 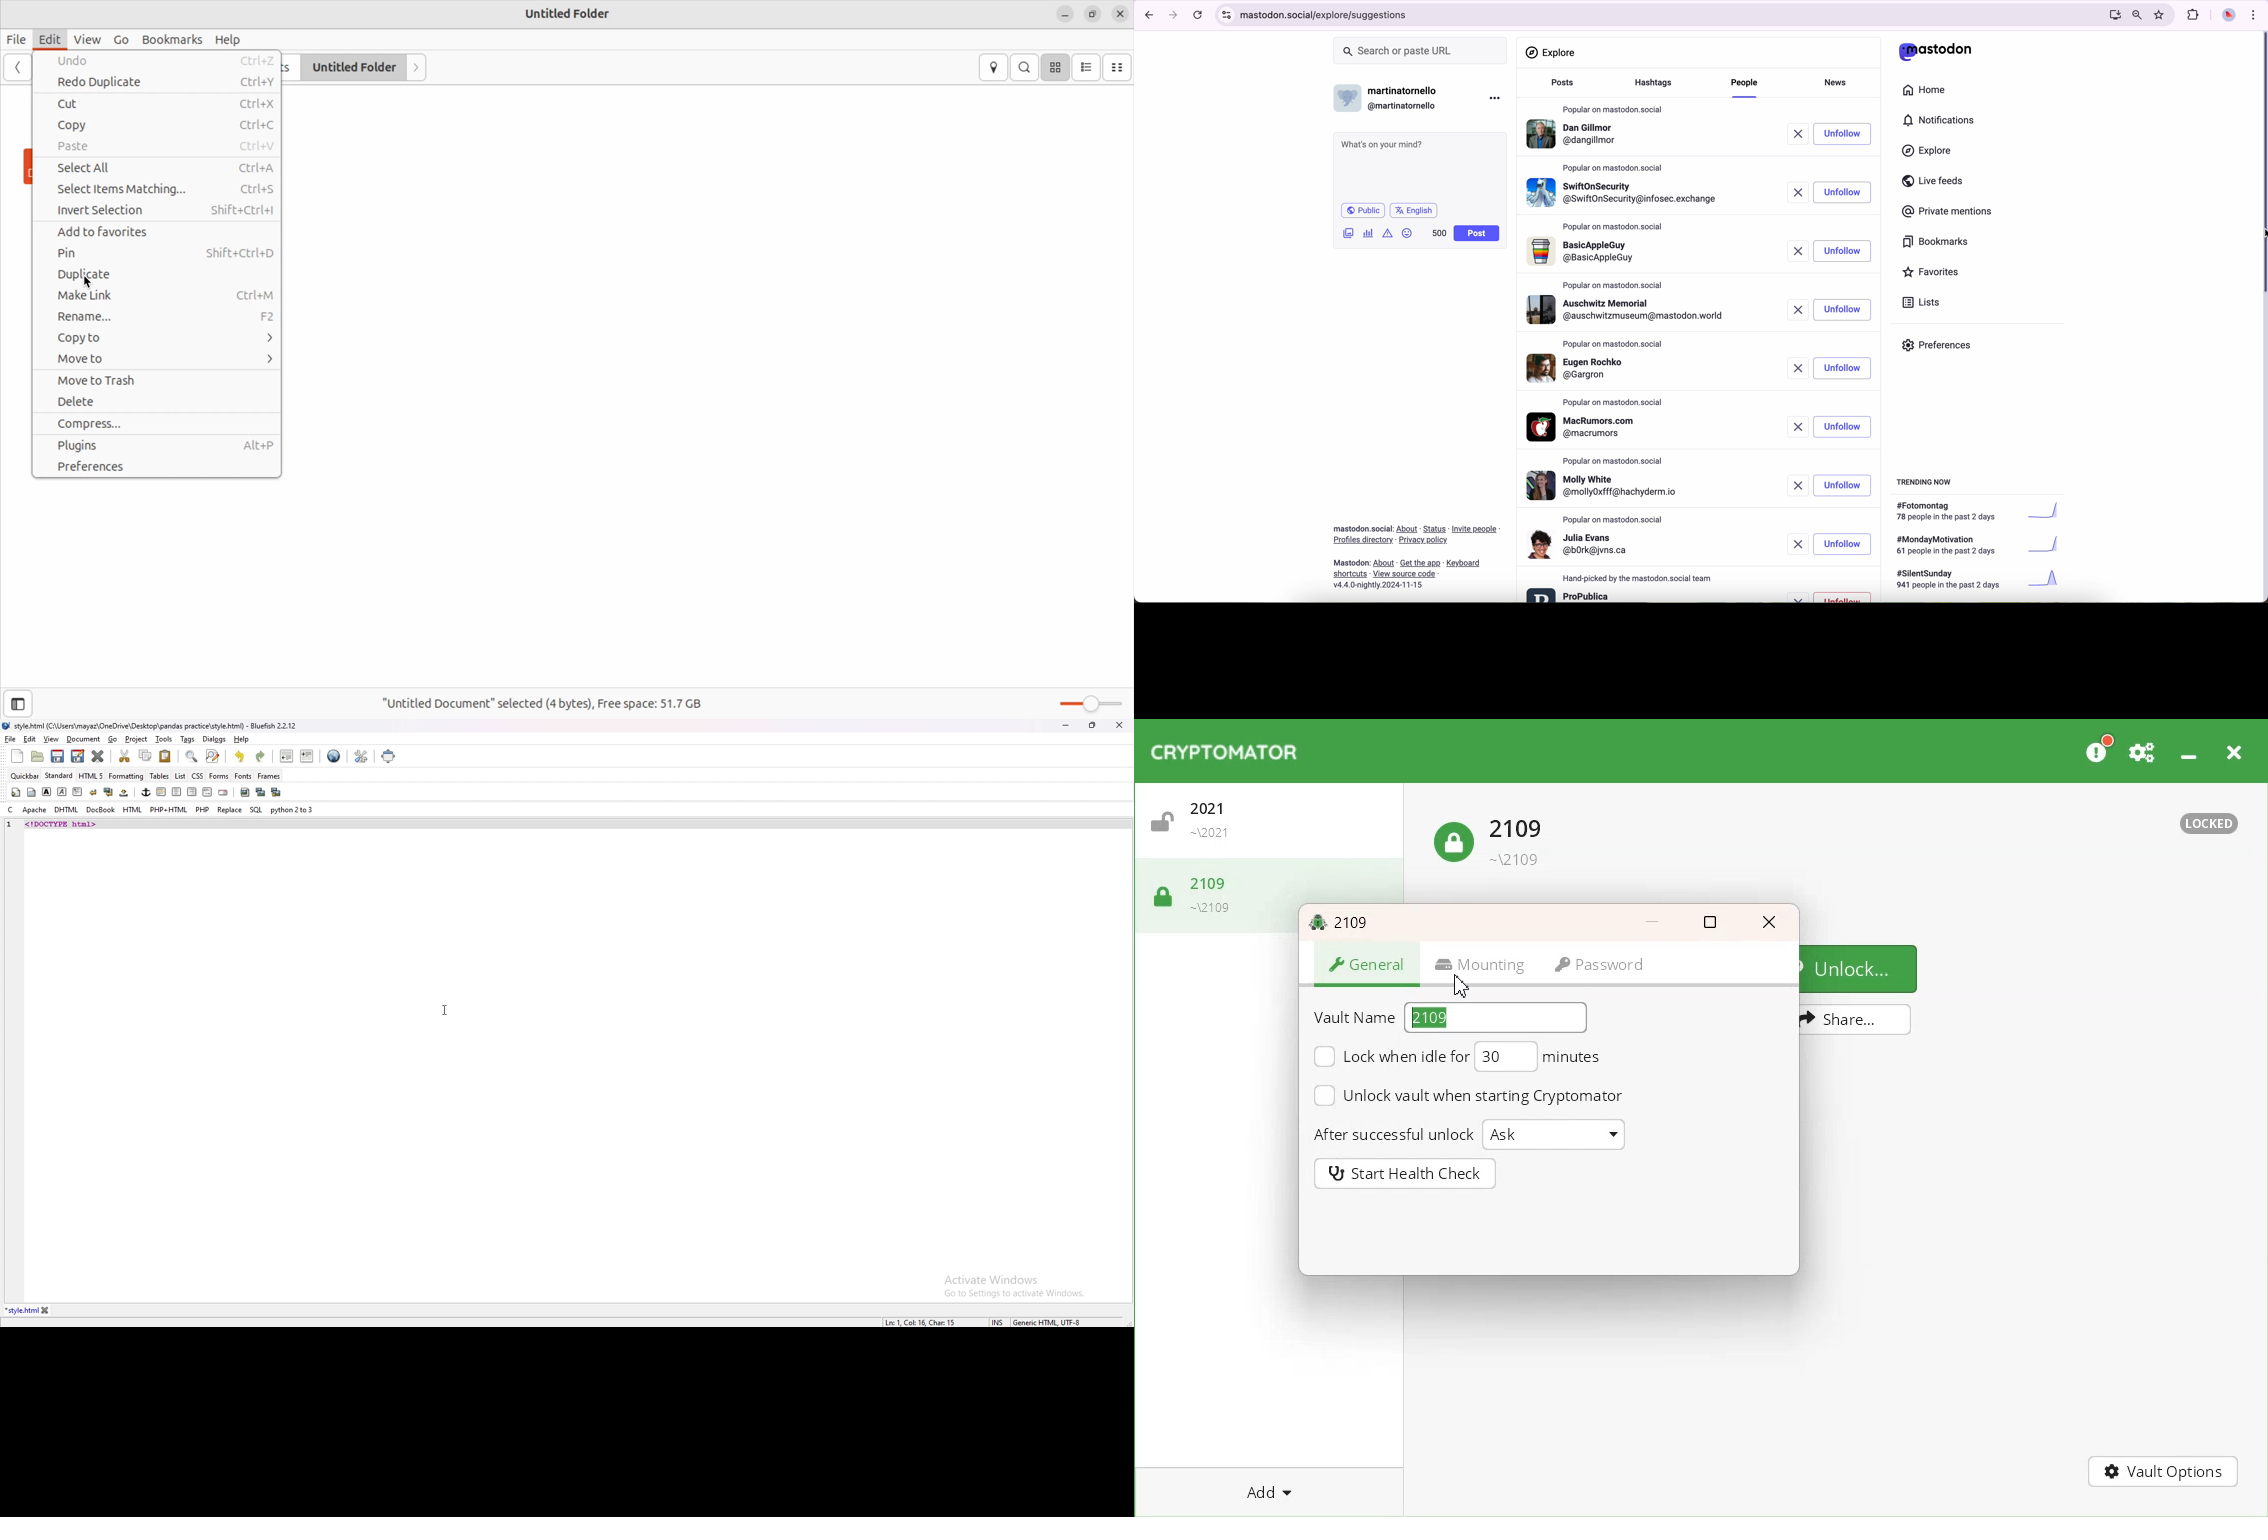 I want to click on advanced find and replace, so click(x=212, y=756).